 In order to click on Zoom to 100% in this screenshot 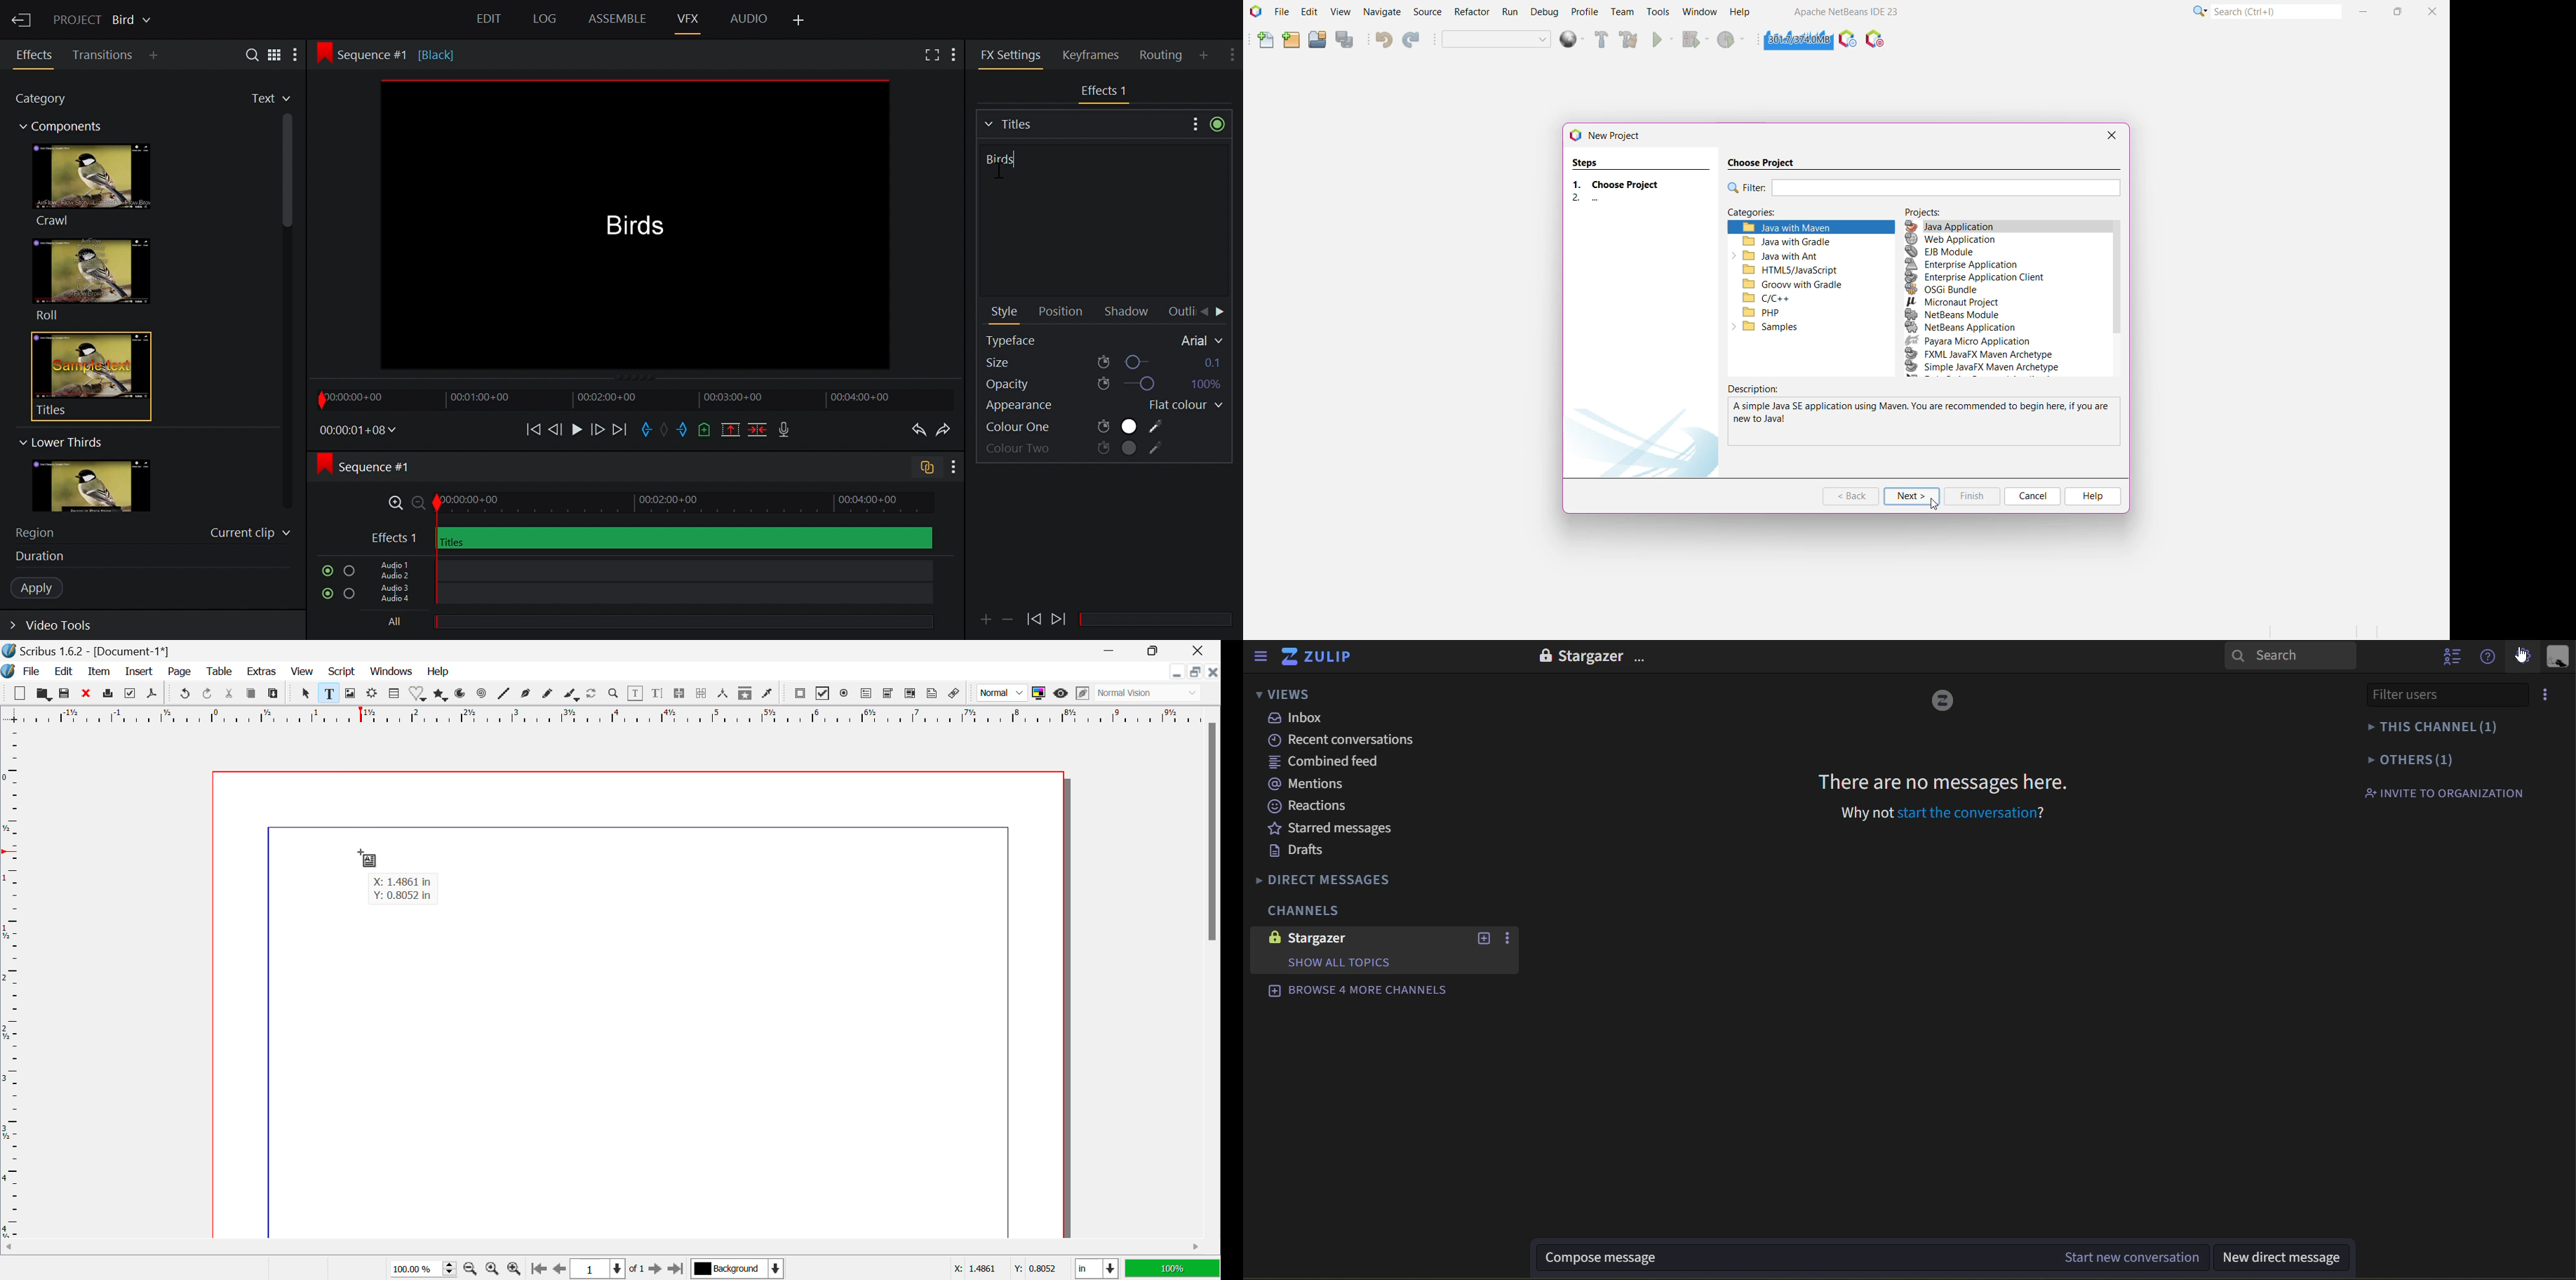, I will do `click(492, 1270)`.